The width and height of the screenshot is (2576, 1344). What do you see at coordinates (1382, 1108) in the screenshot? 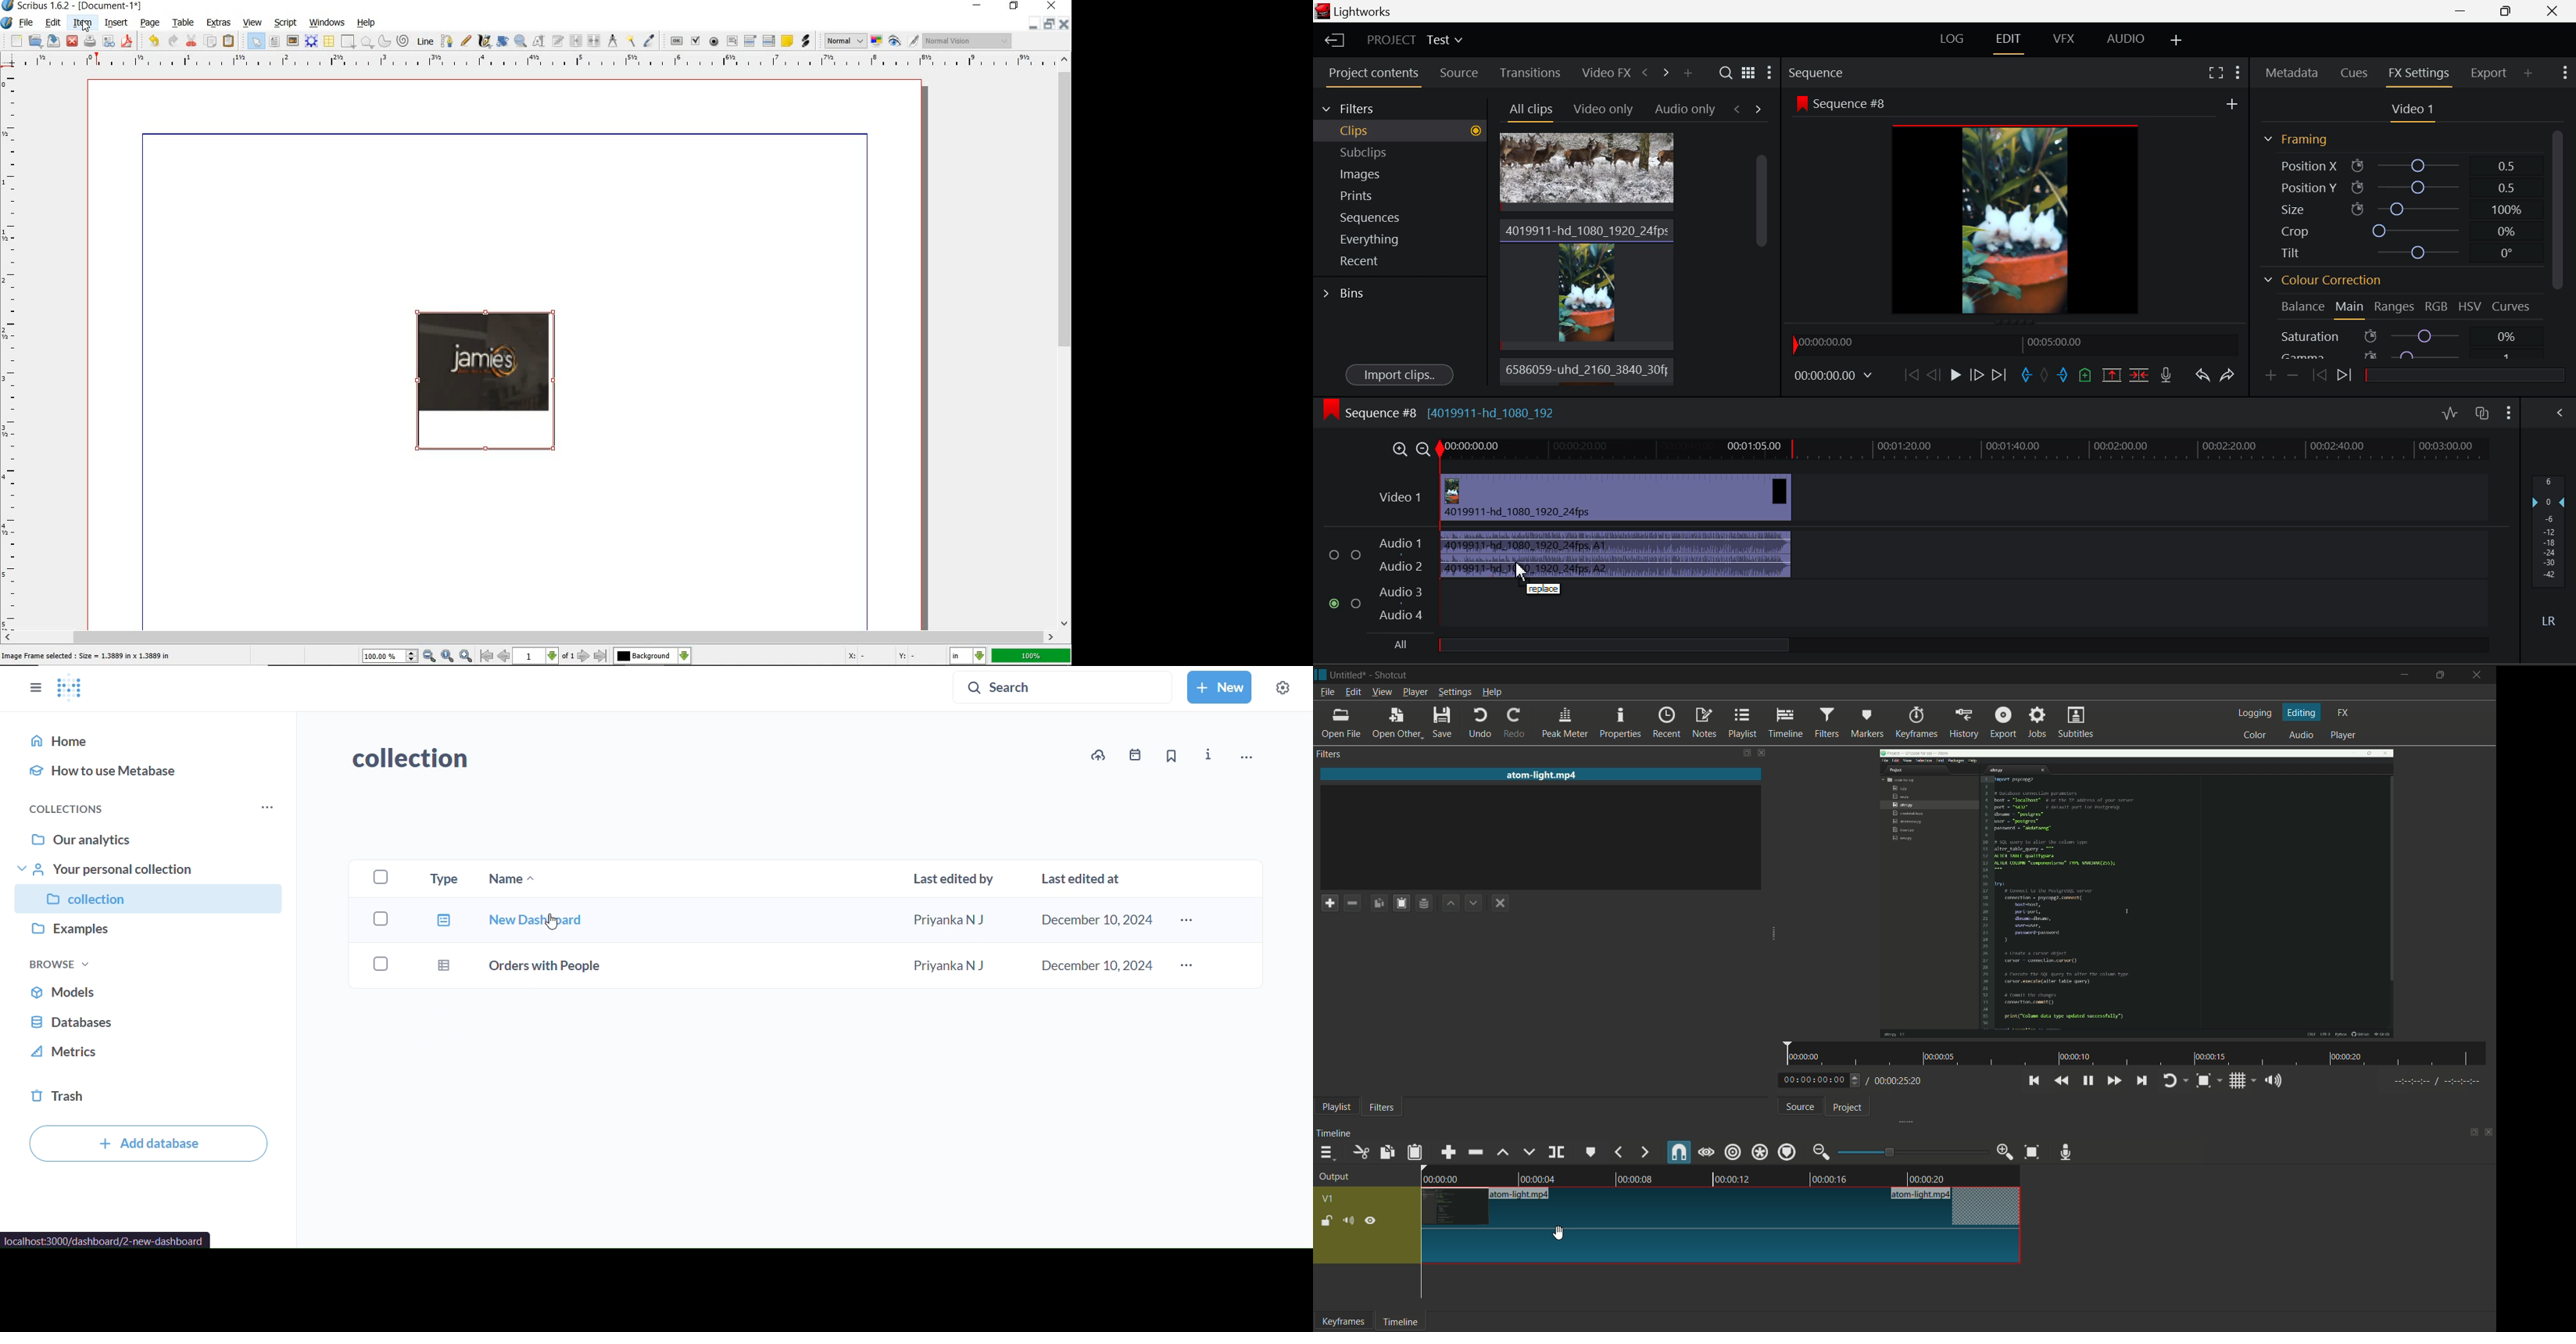
I see `filters` at bounding box center [1382, 1108].